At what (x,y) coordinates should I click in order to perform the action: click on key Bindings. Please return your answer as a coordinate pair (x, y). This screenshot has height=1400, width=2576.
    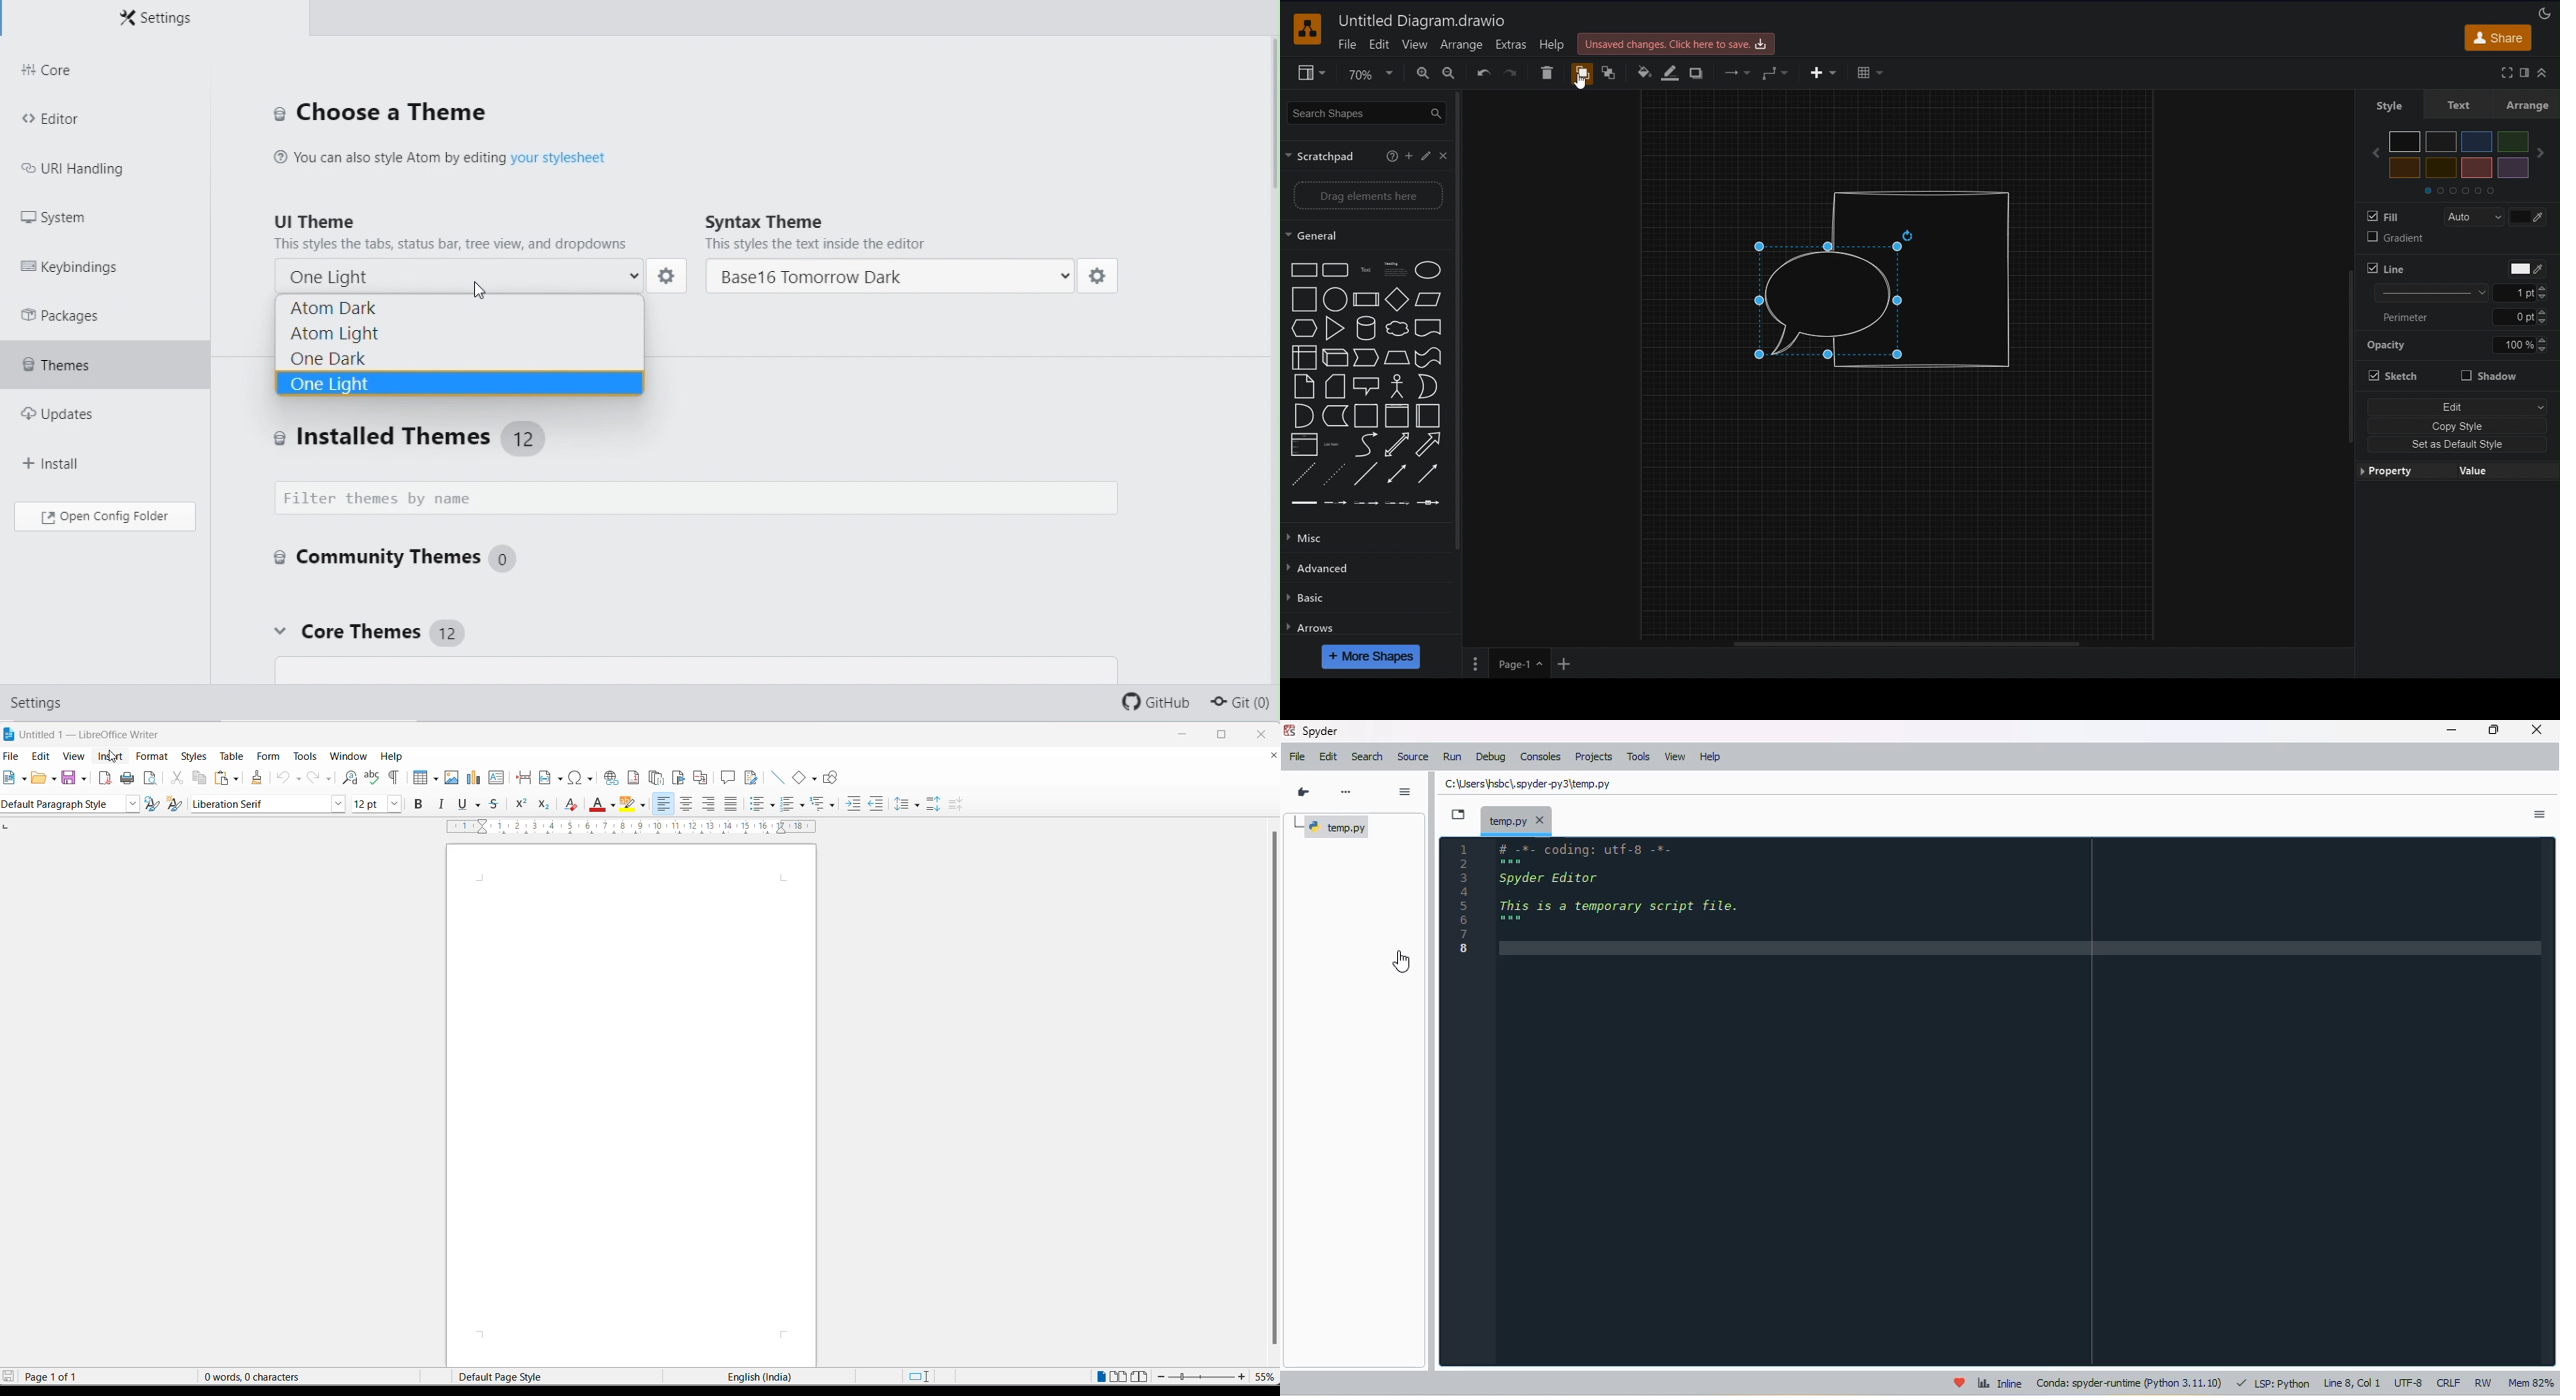
    Looking at the image, I should click on (82, 263).